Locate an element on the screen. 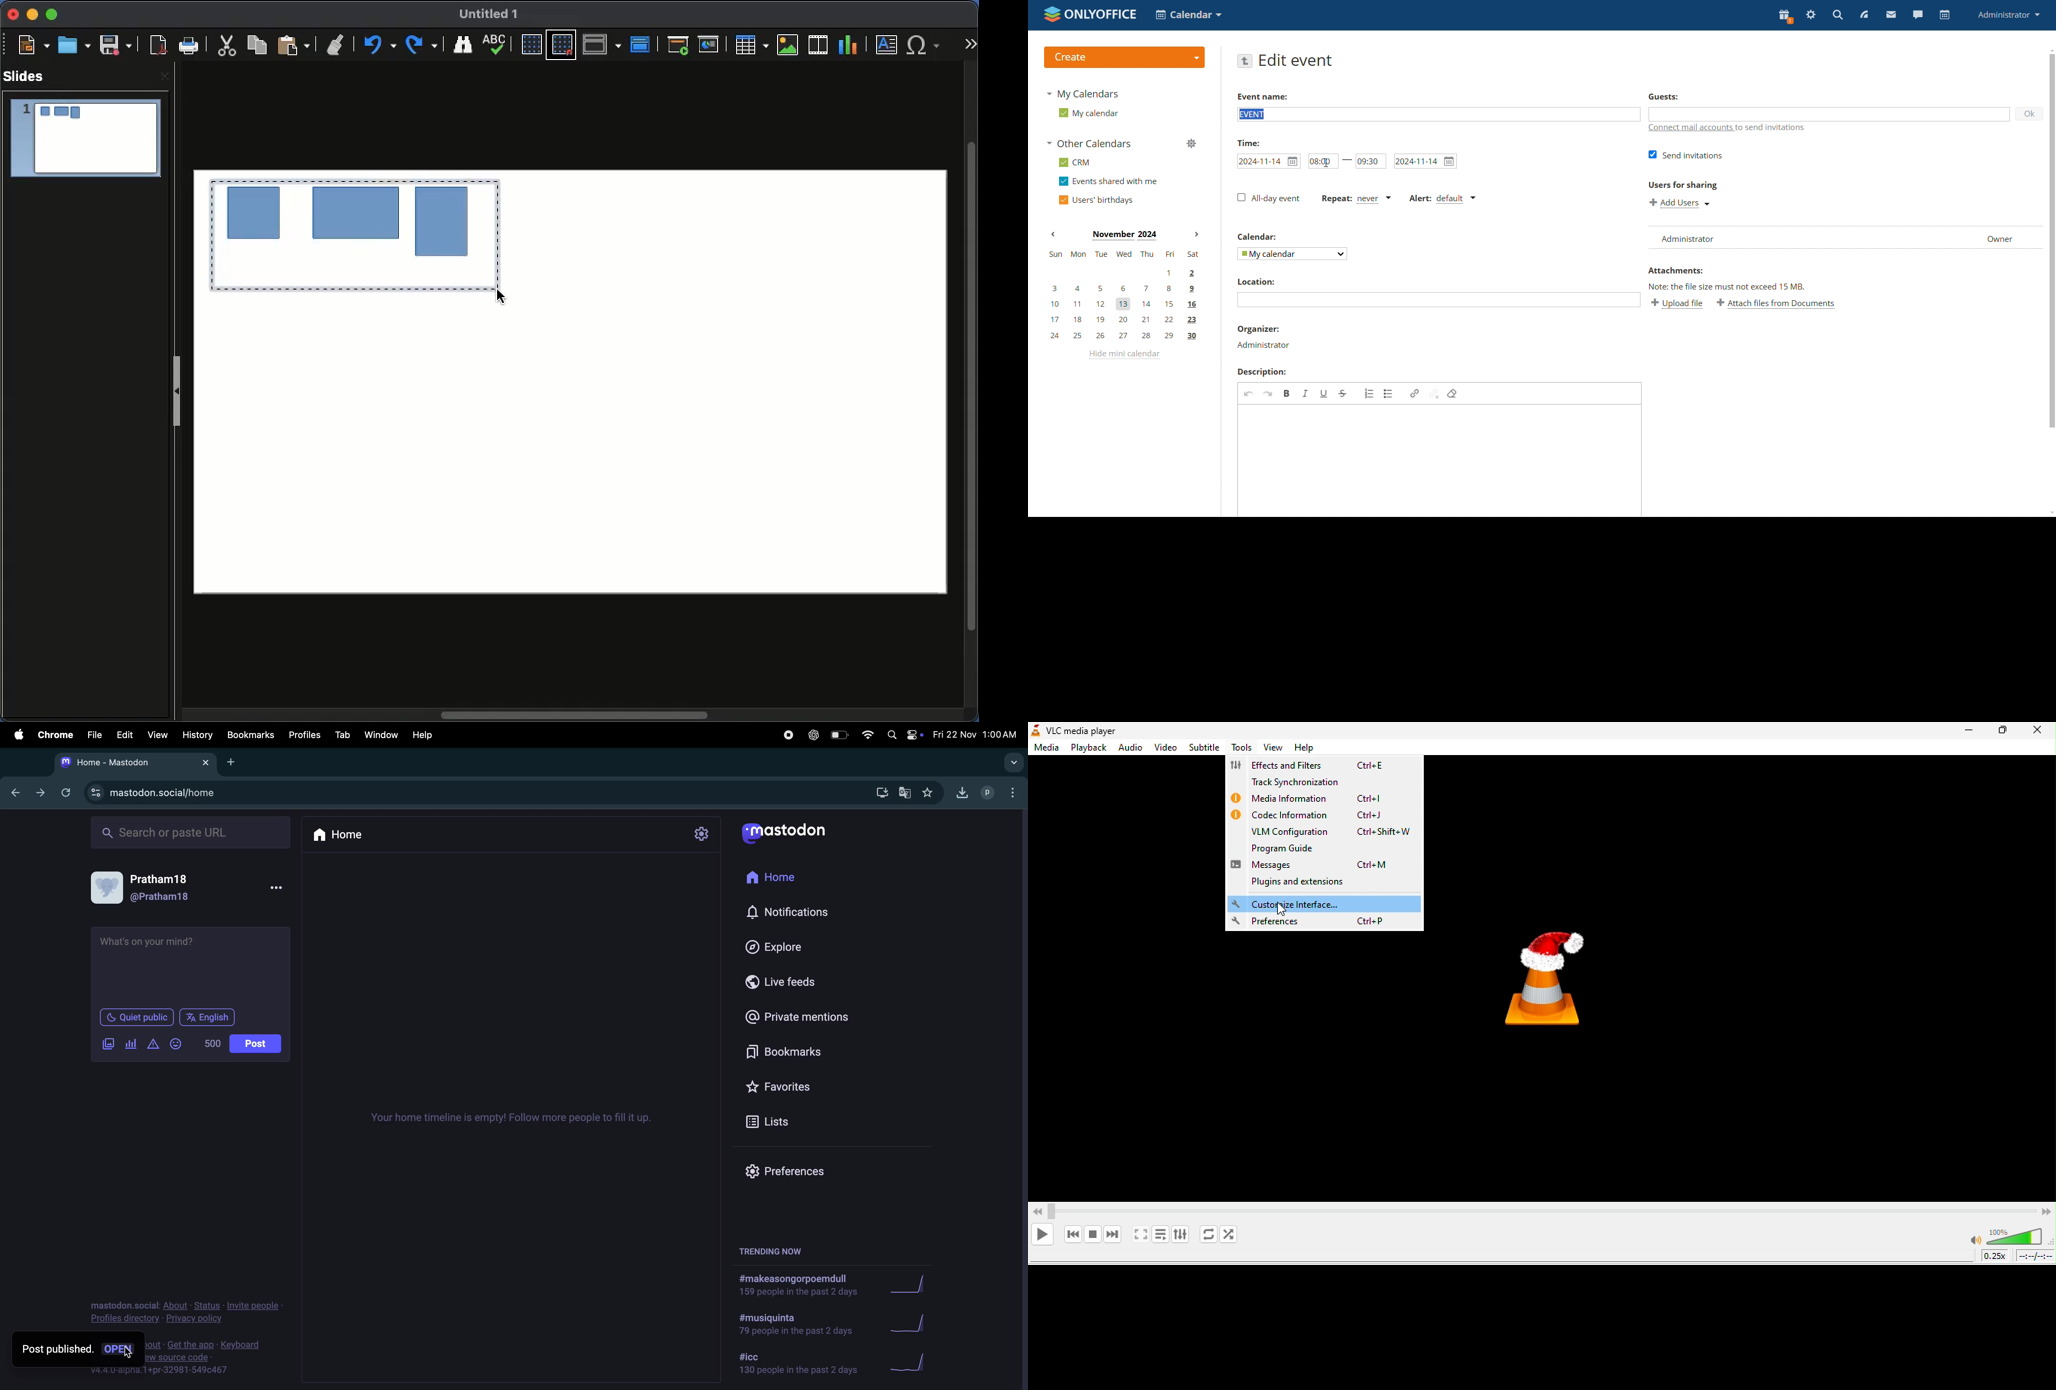 This screenshot has width=2072, height=1400. Finder is located at coordinates (464, 45).